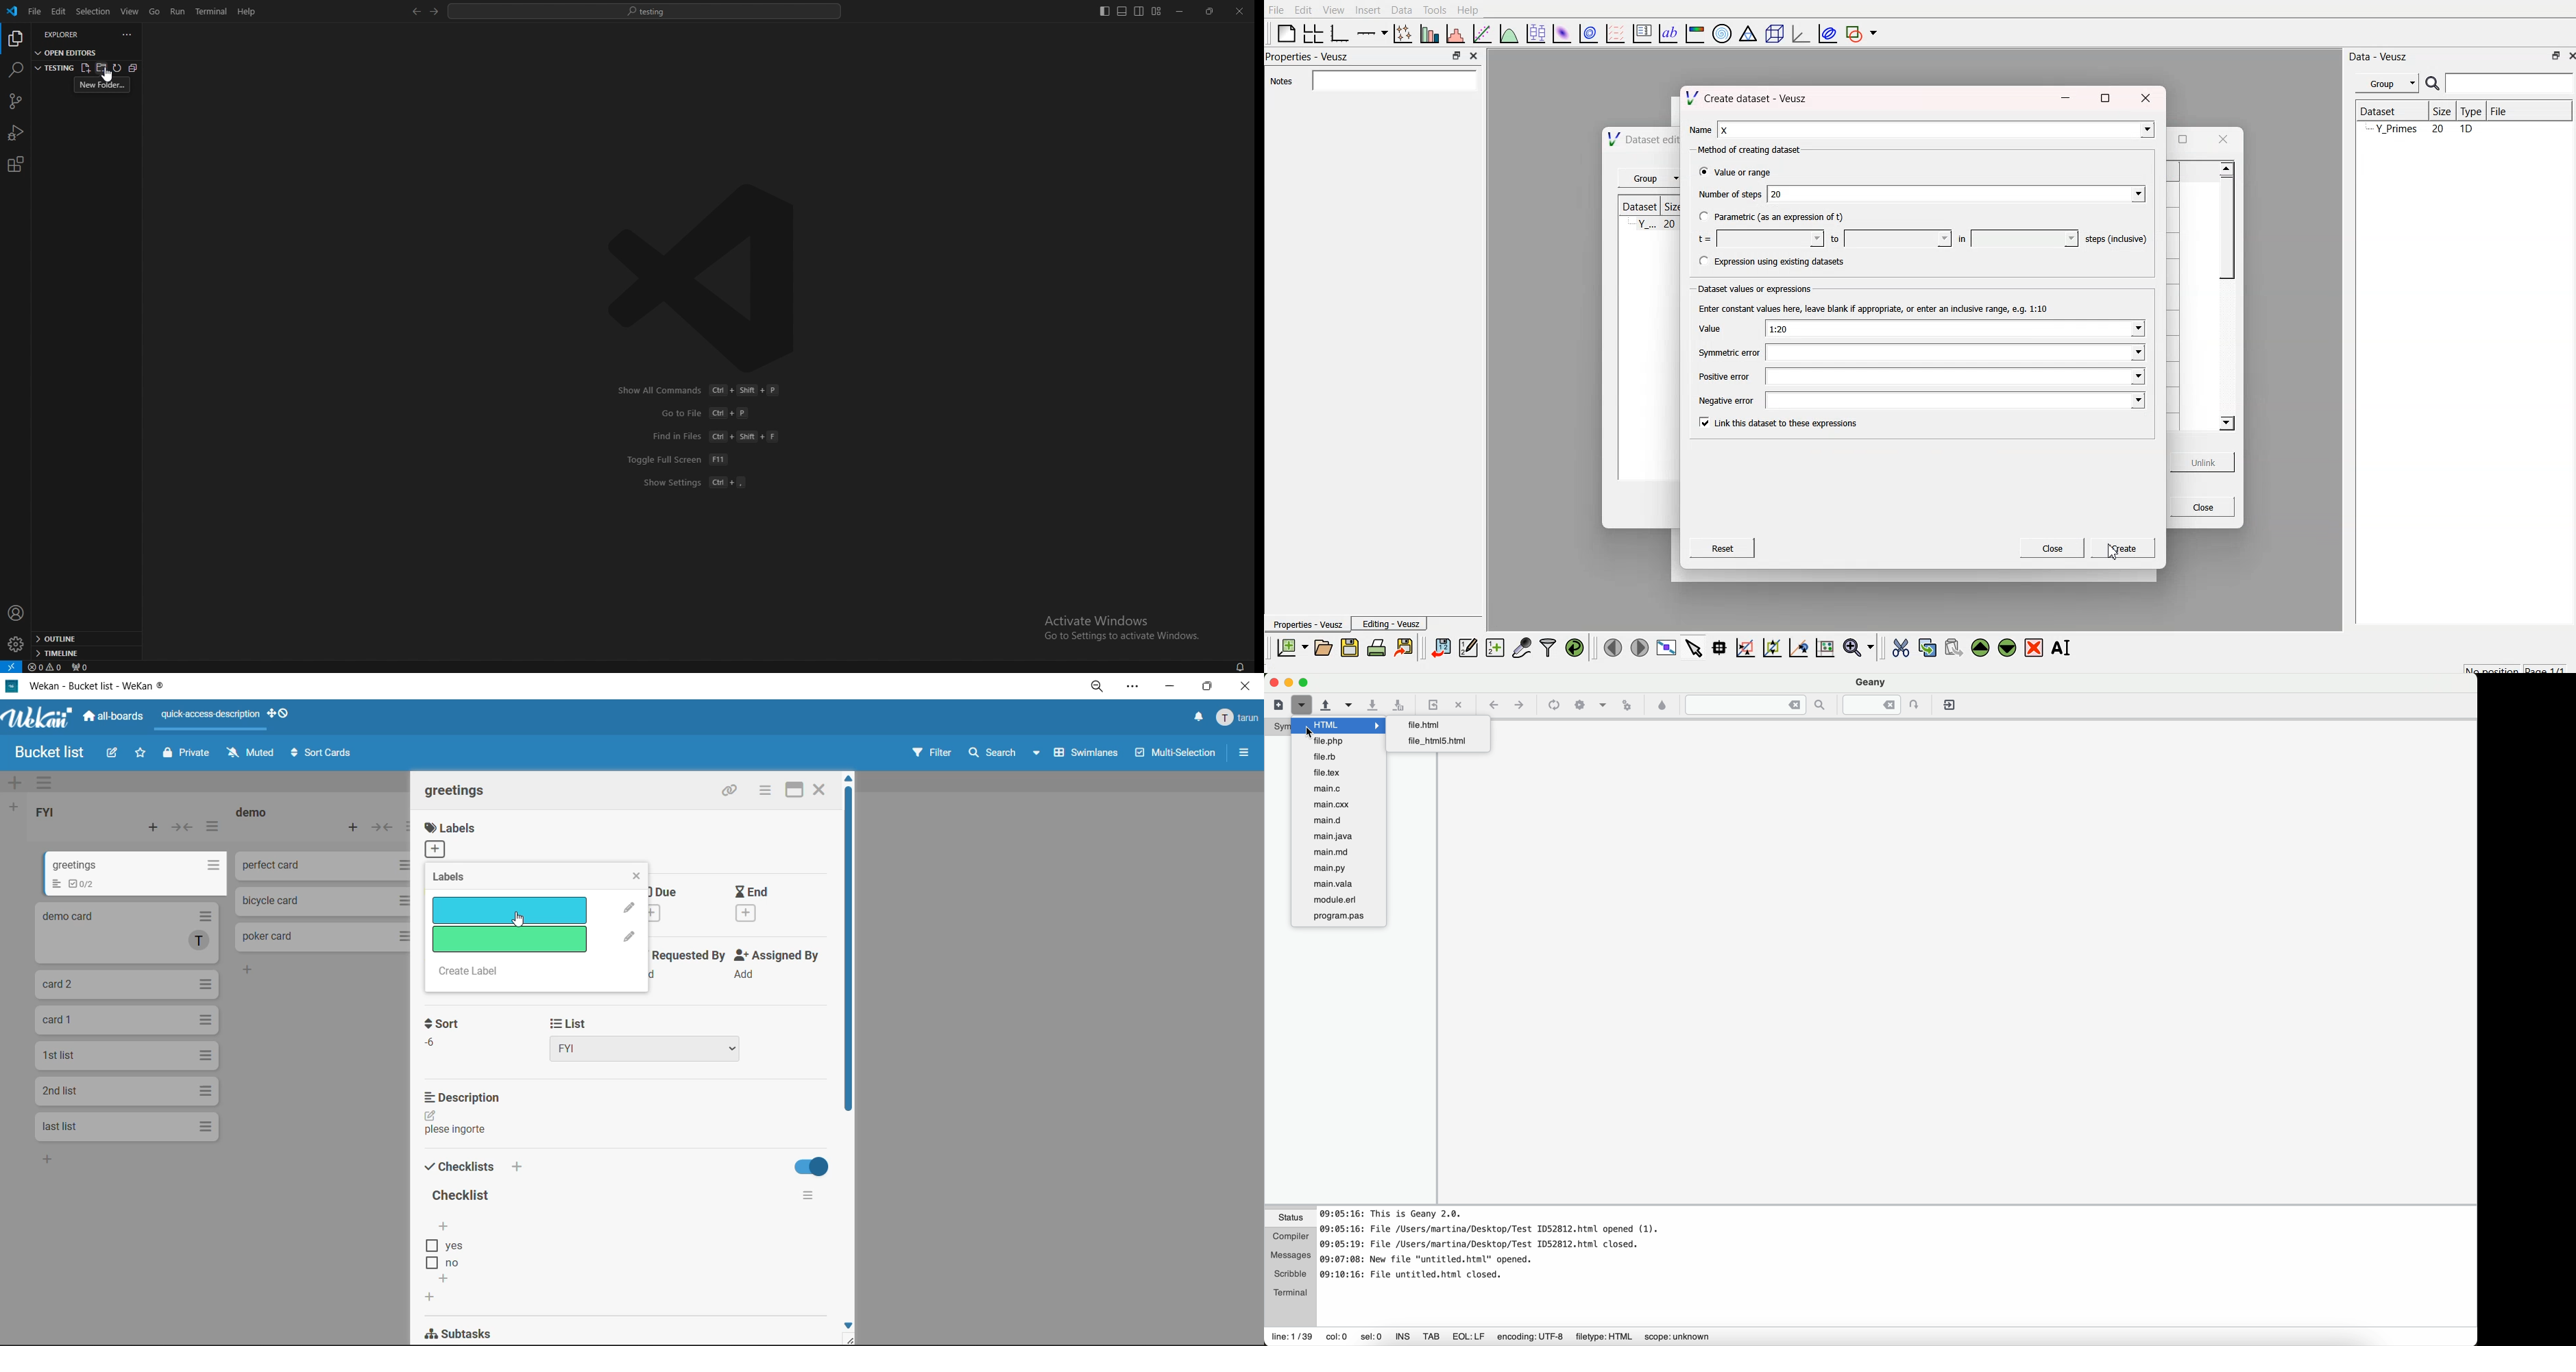 The image size is (2576, 1372). Describe the element at coordinates (2228, 136) in the screenshot. I see `close` at that location.